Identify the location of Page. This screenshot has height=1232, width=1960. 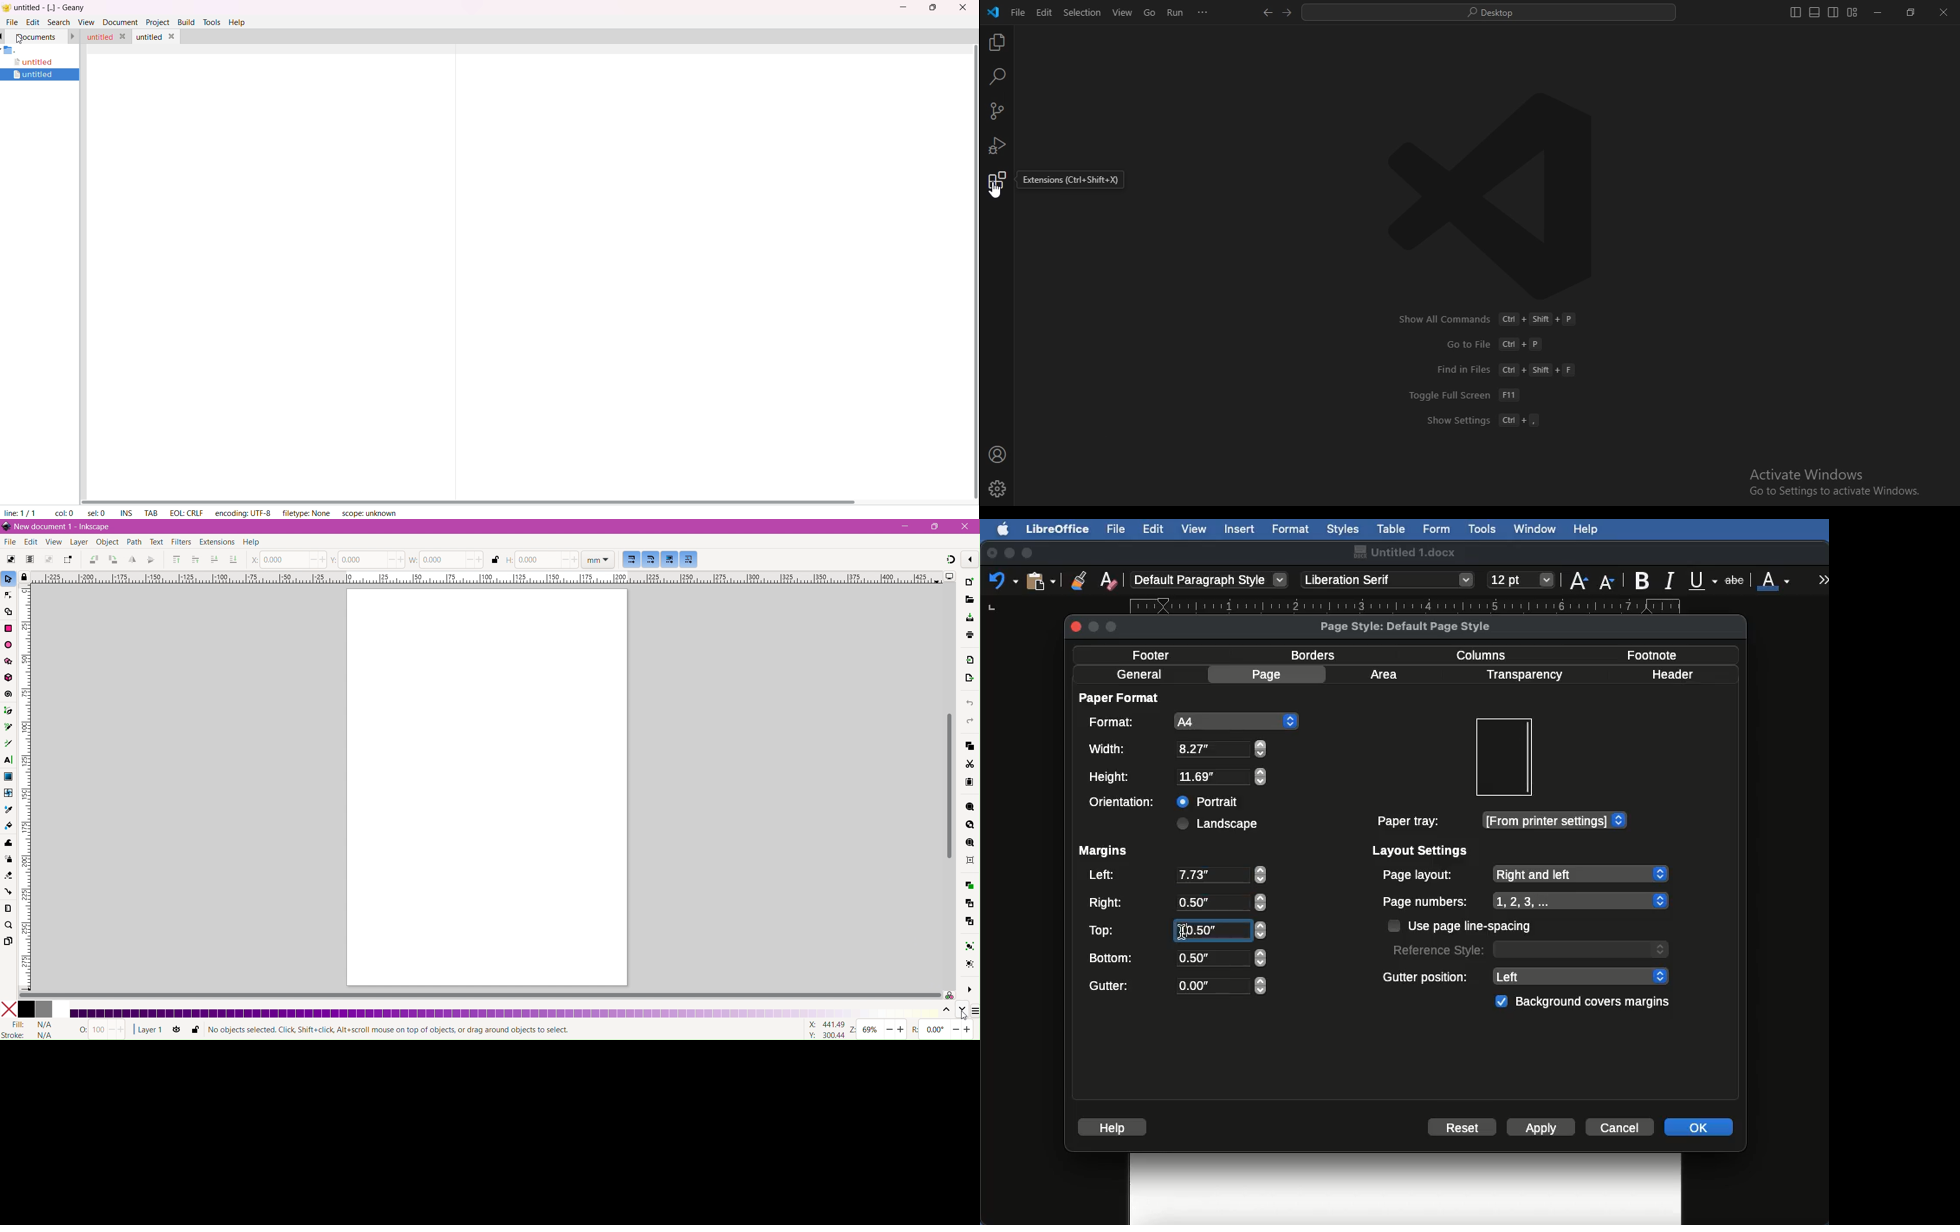
(1270, 674).